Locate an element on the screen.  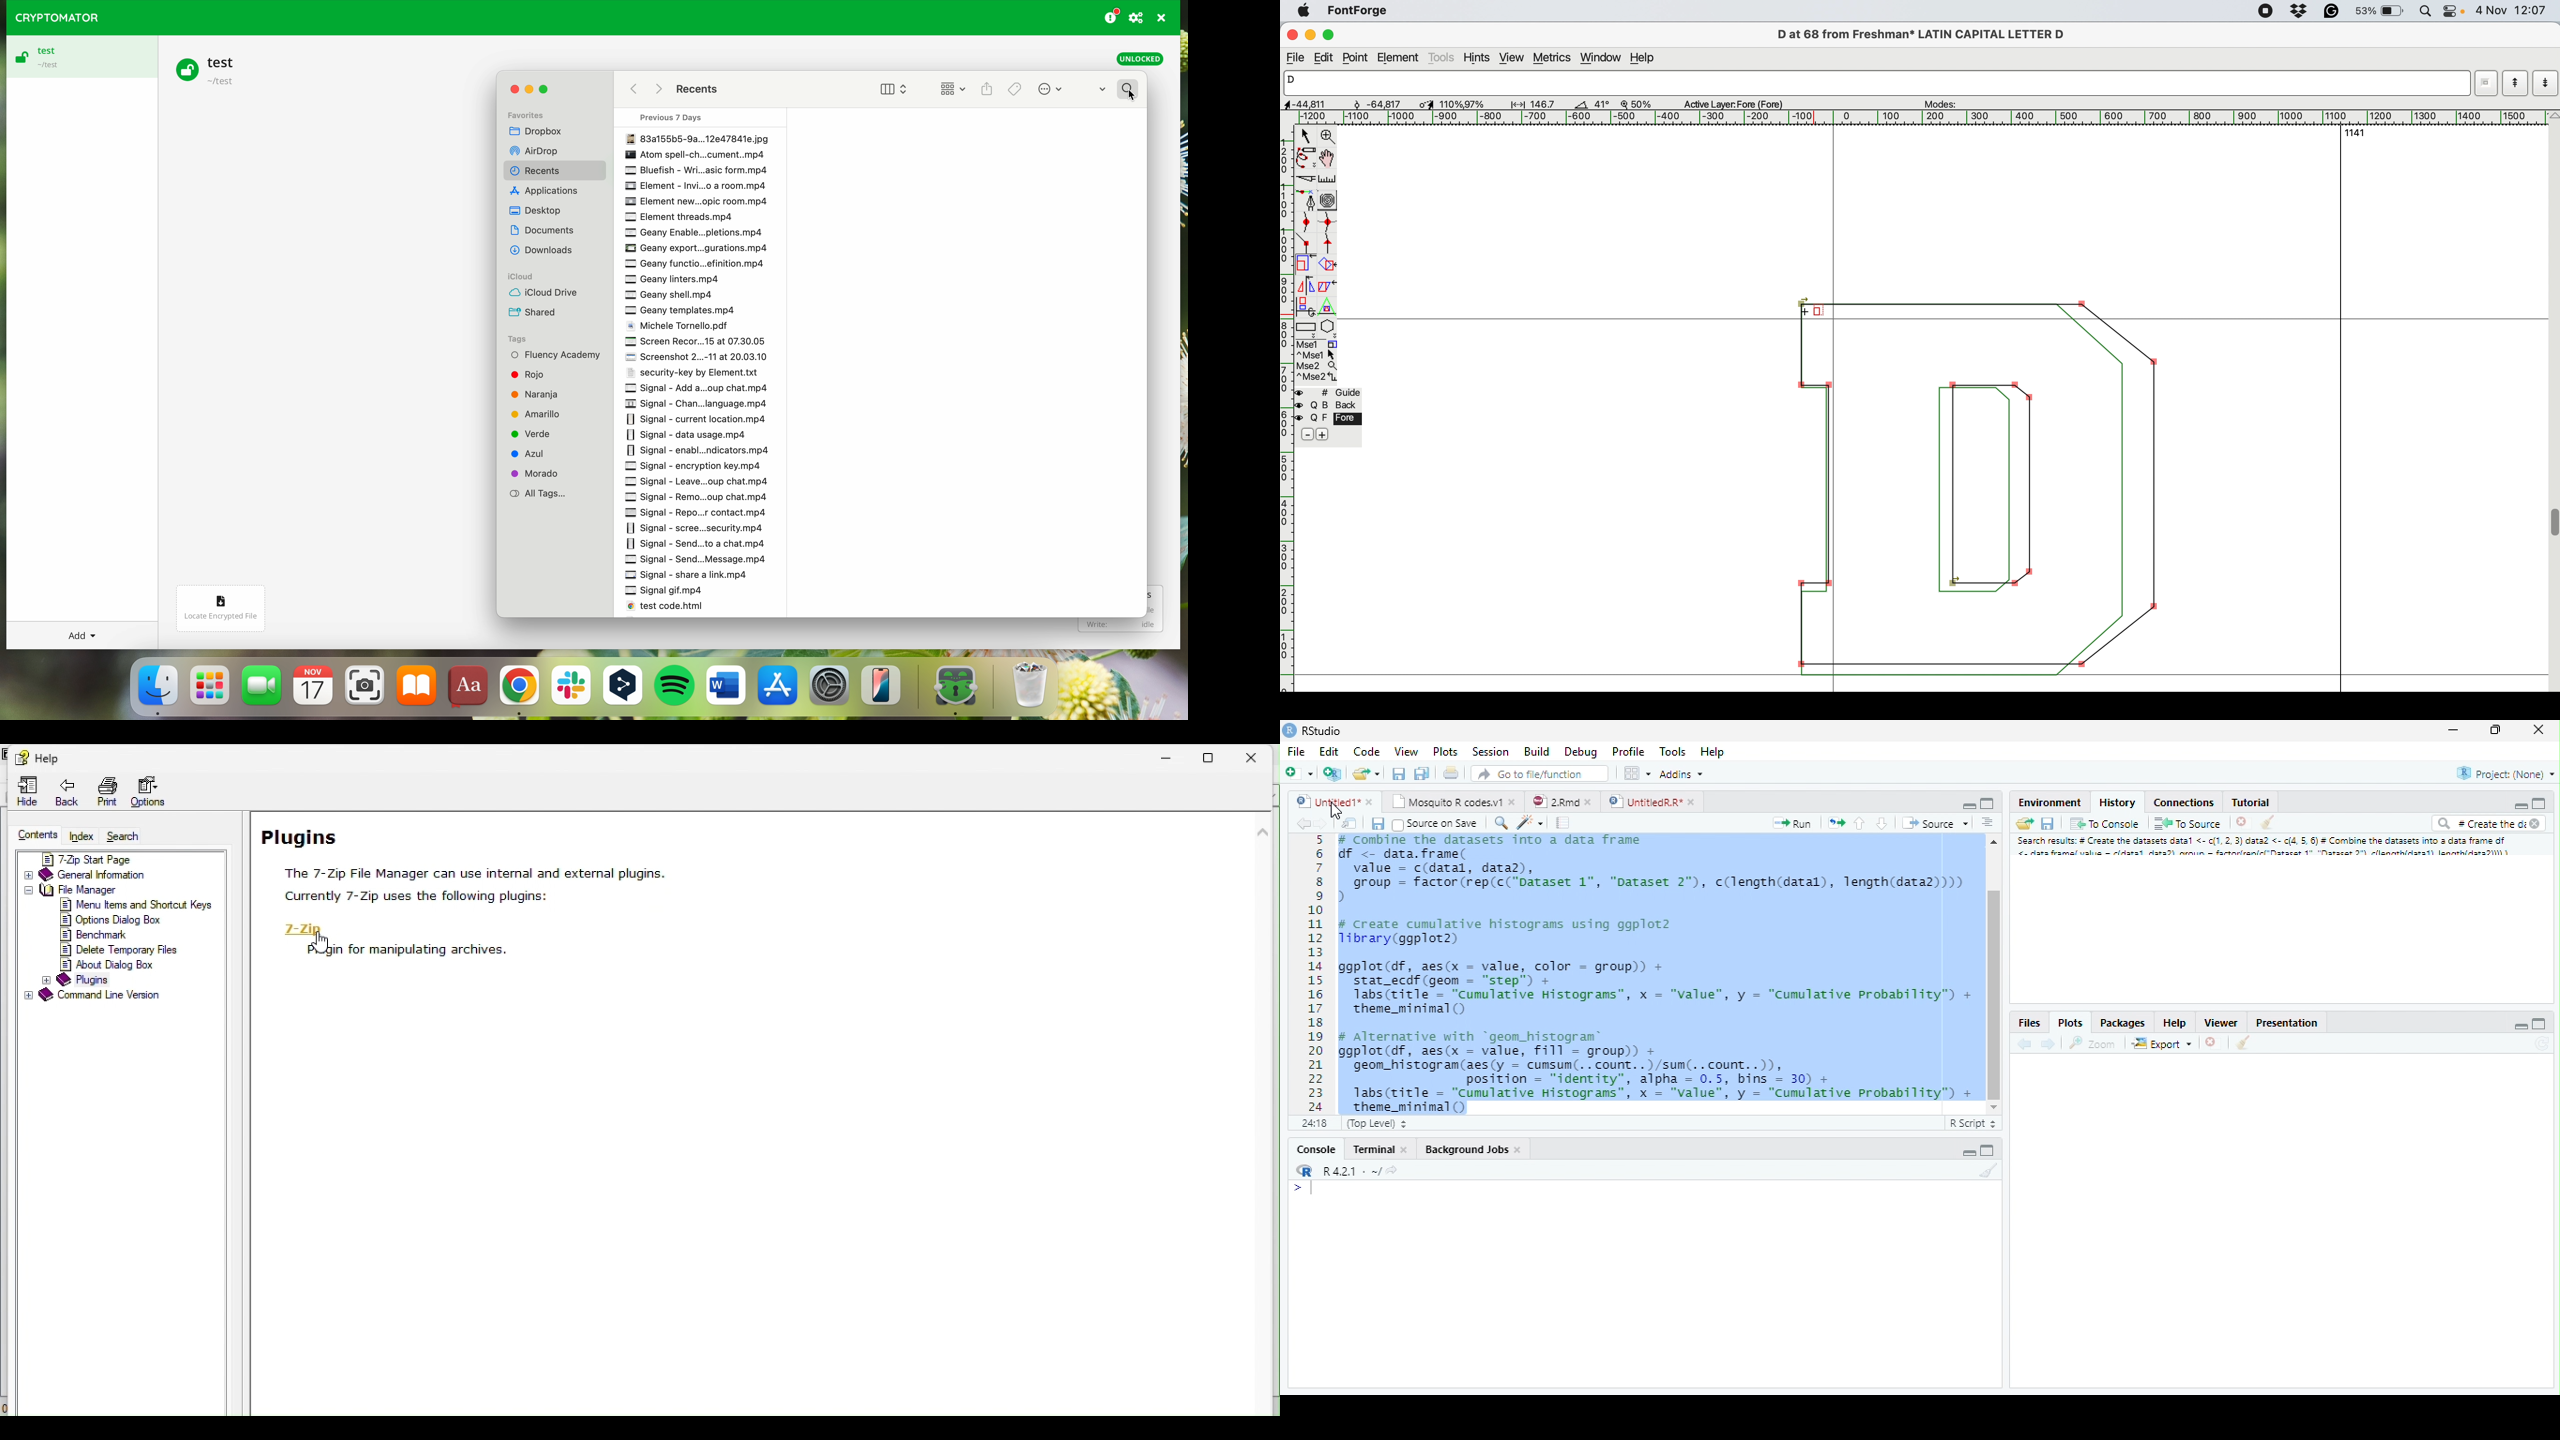
active layer Fore(Fore) is located at coordinates (1738, 105).